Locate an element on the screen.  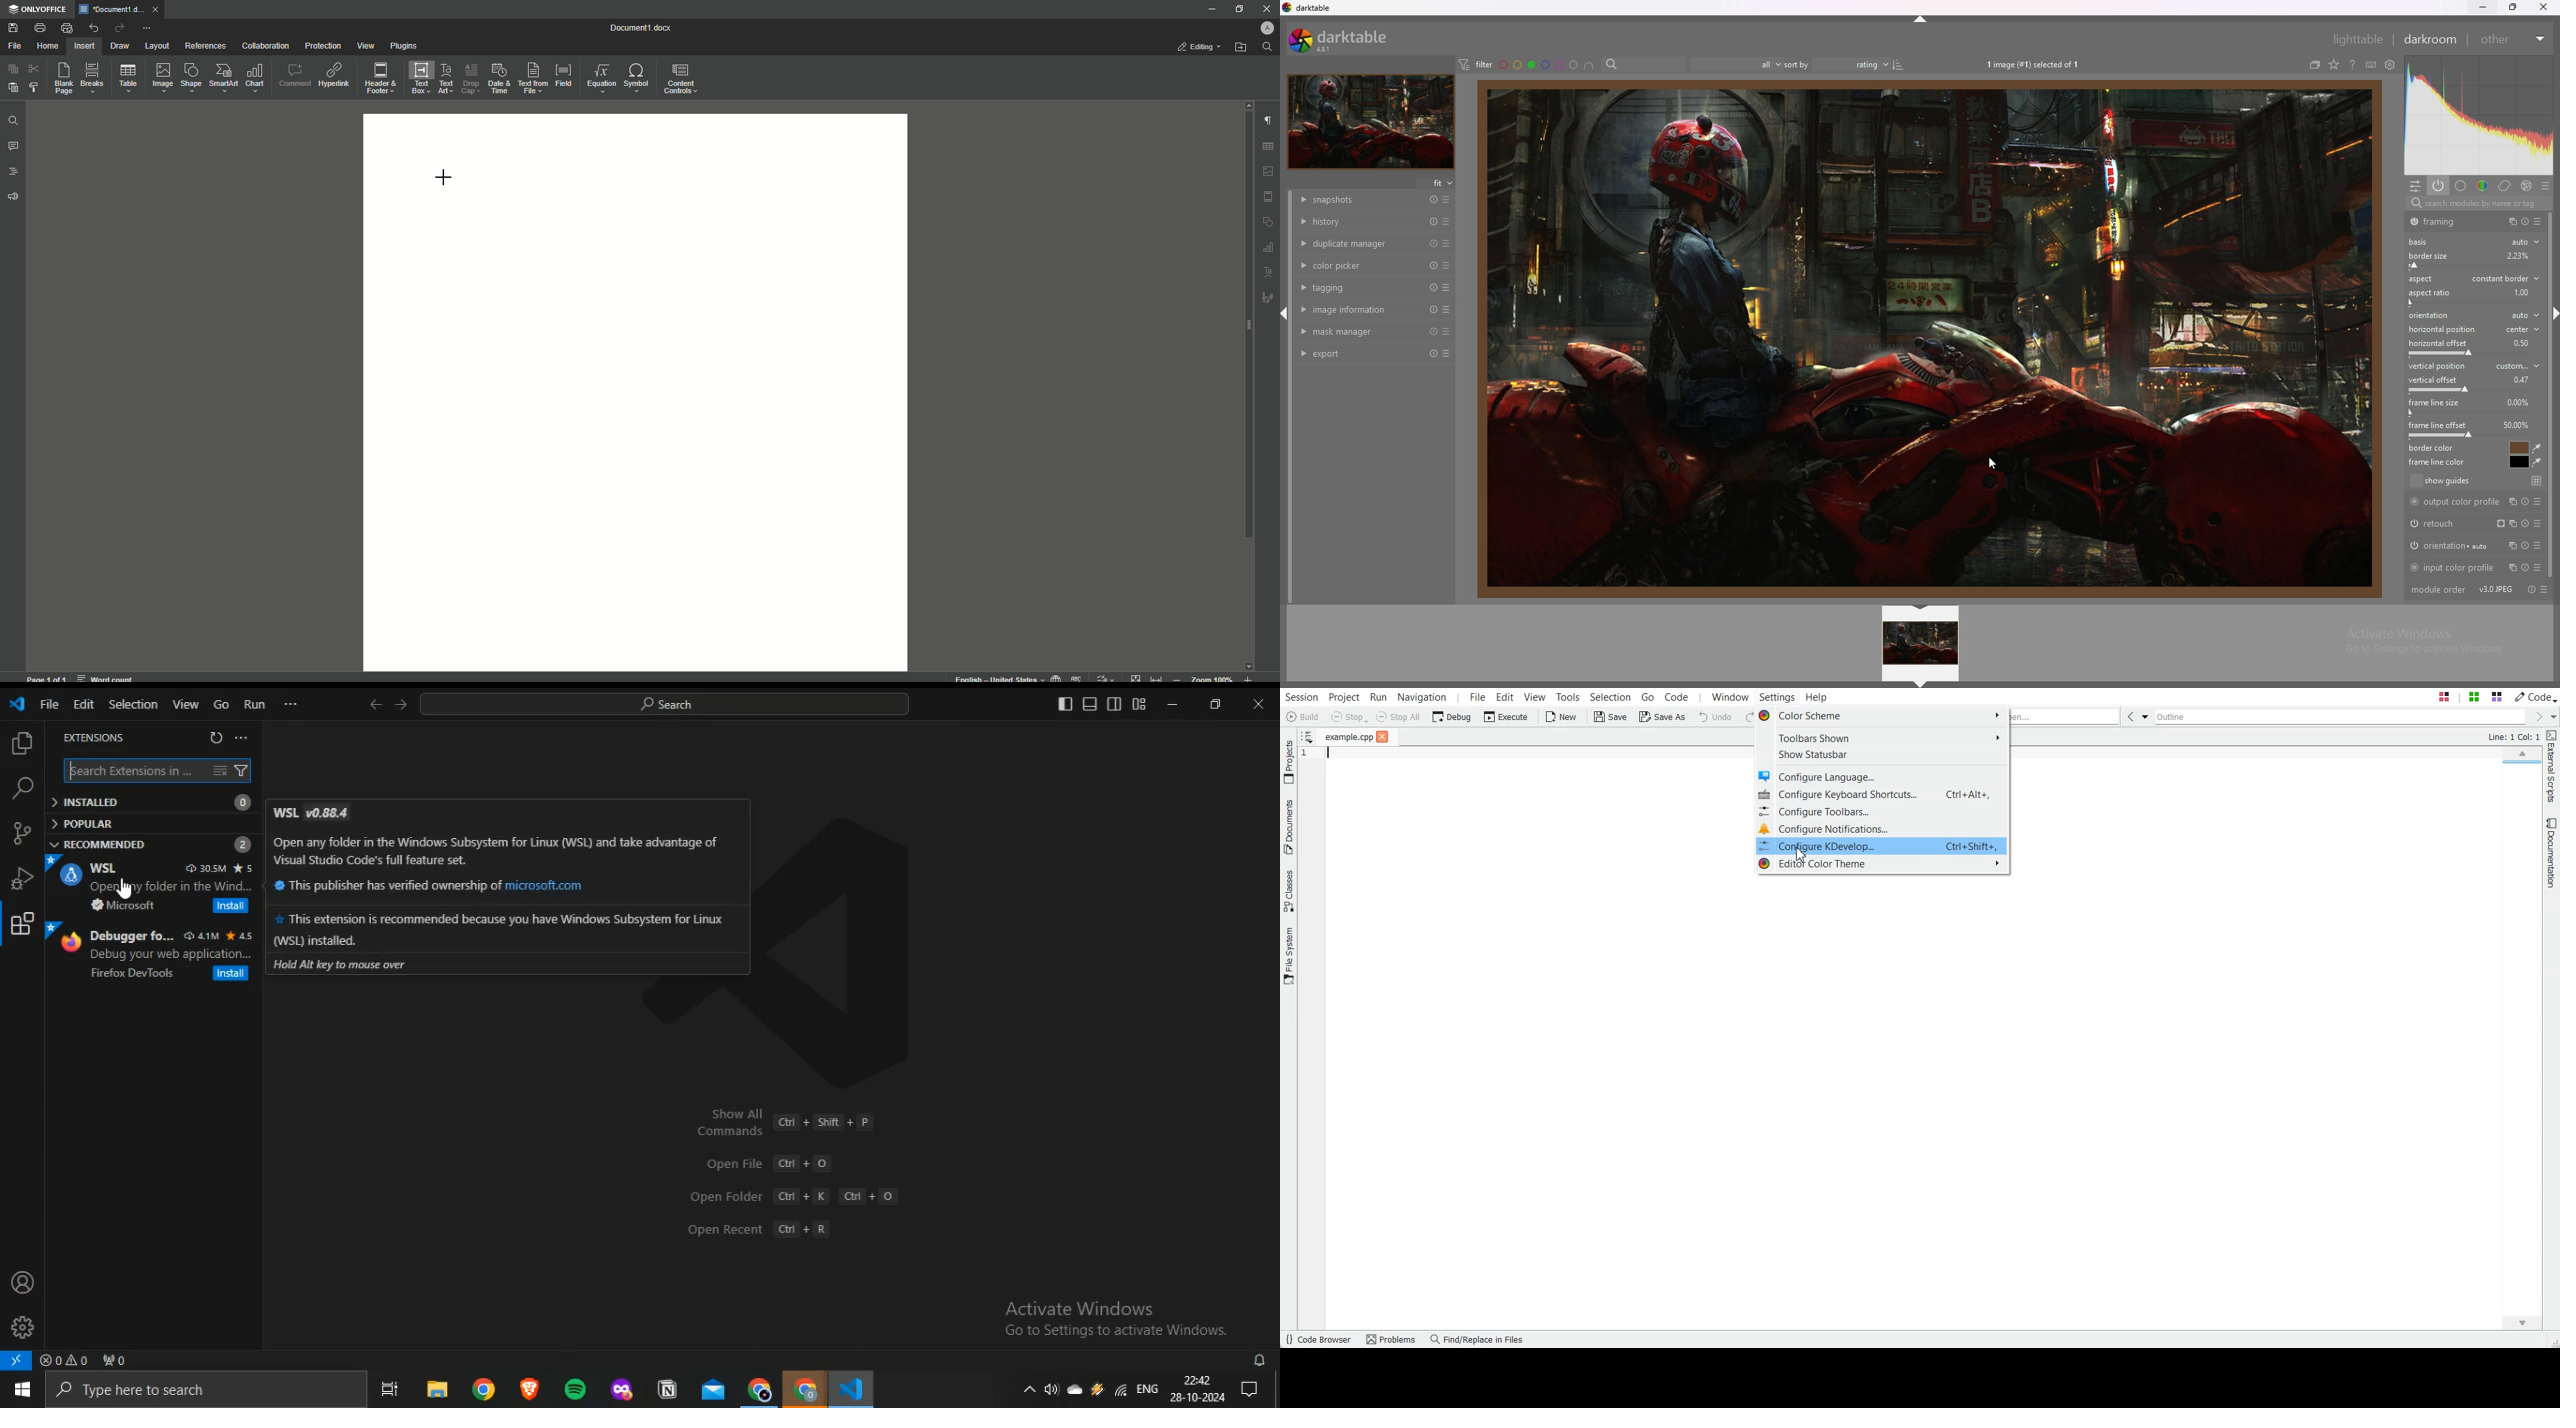
Symbols is located at coordinates (635, 78).